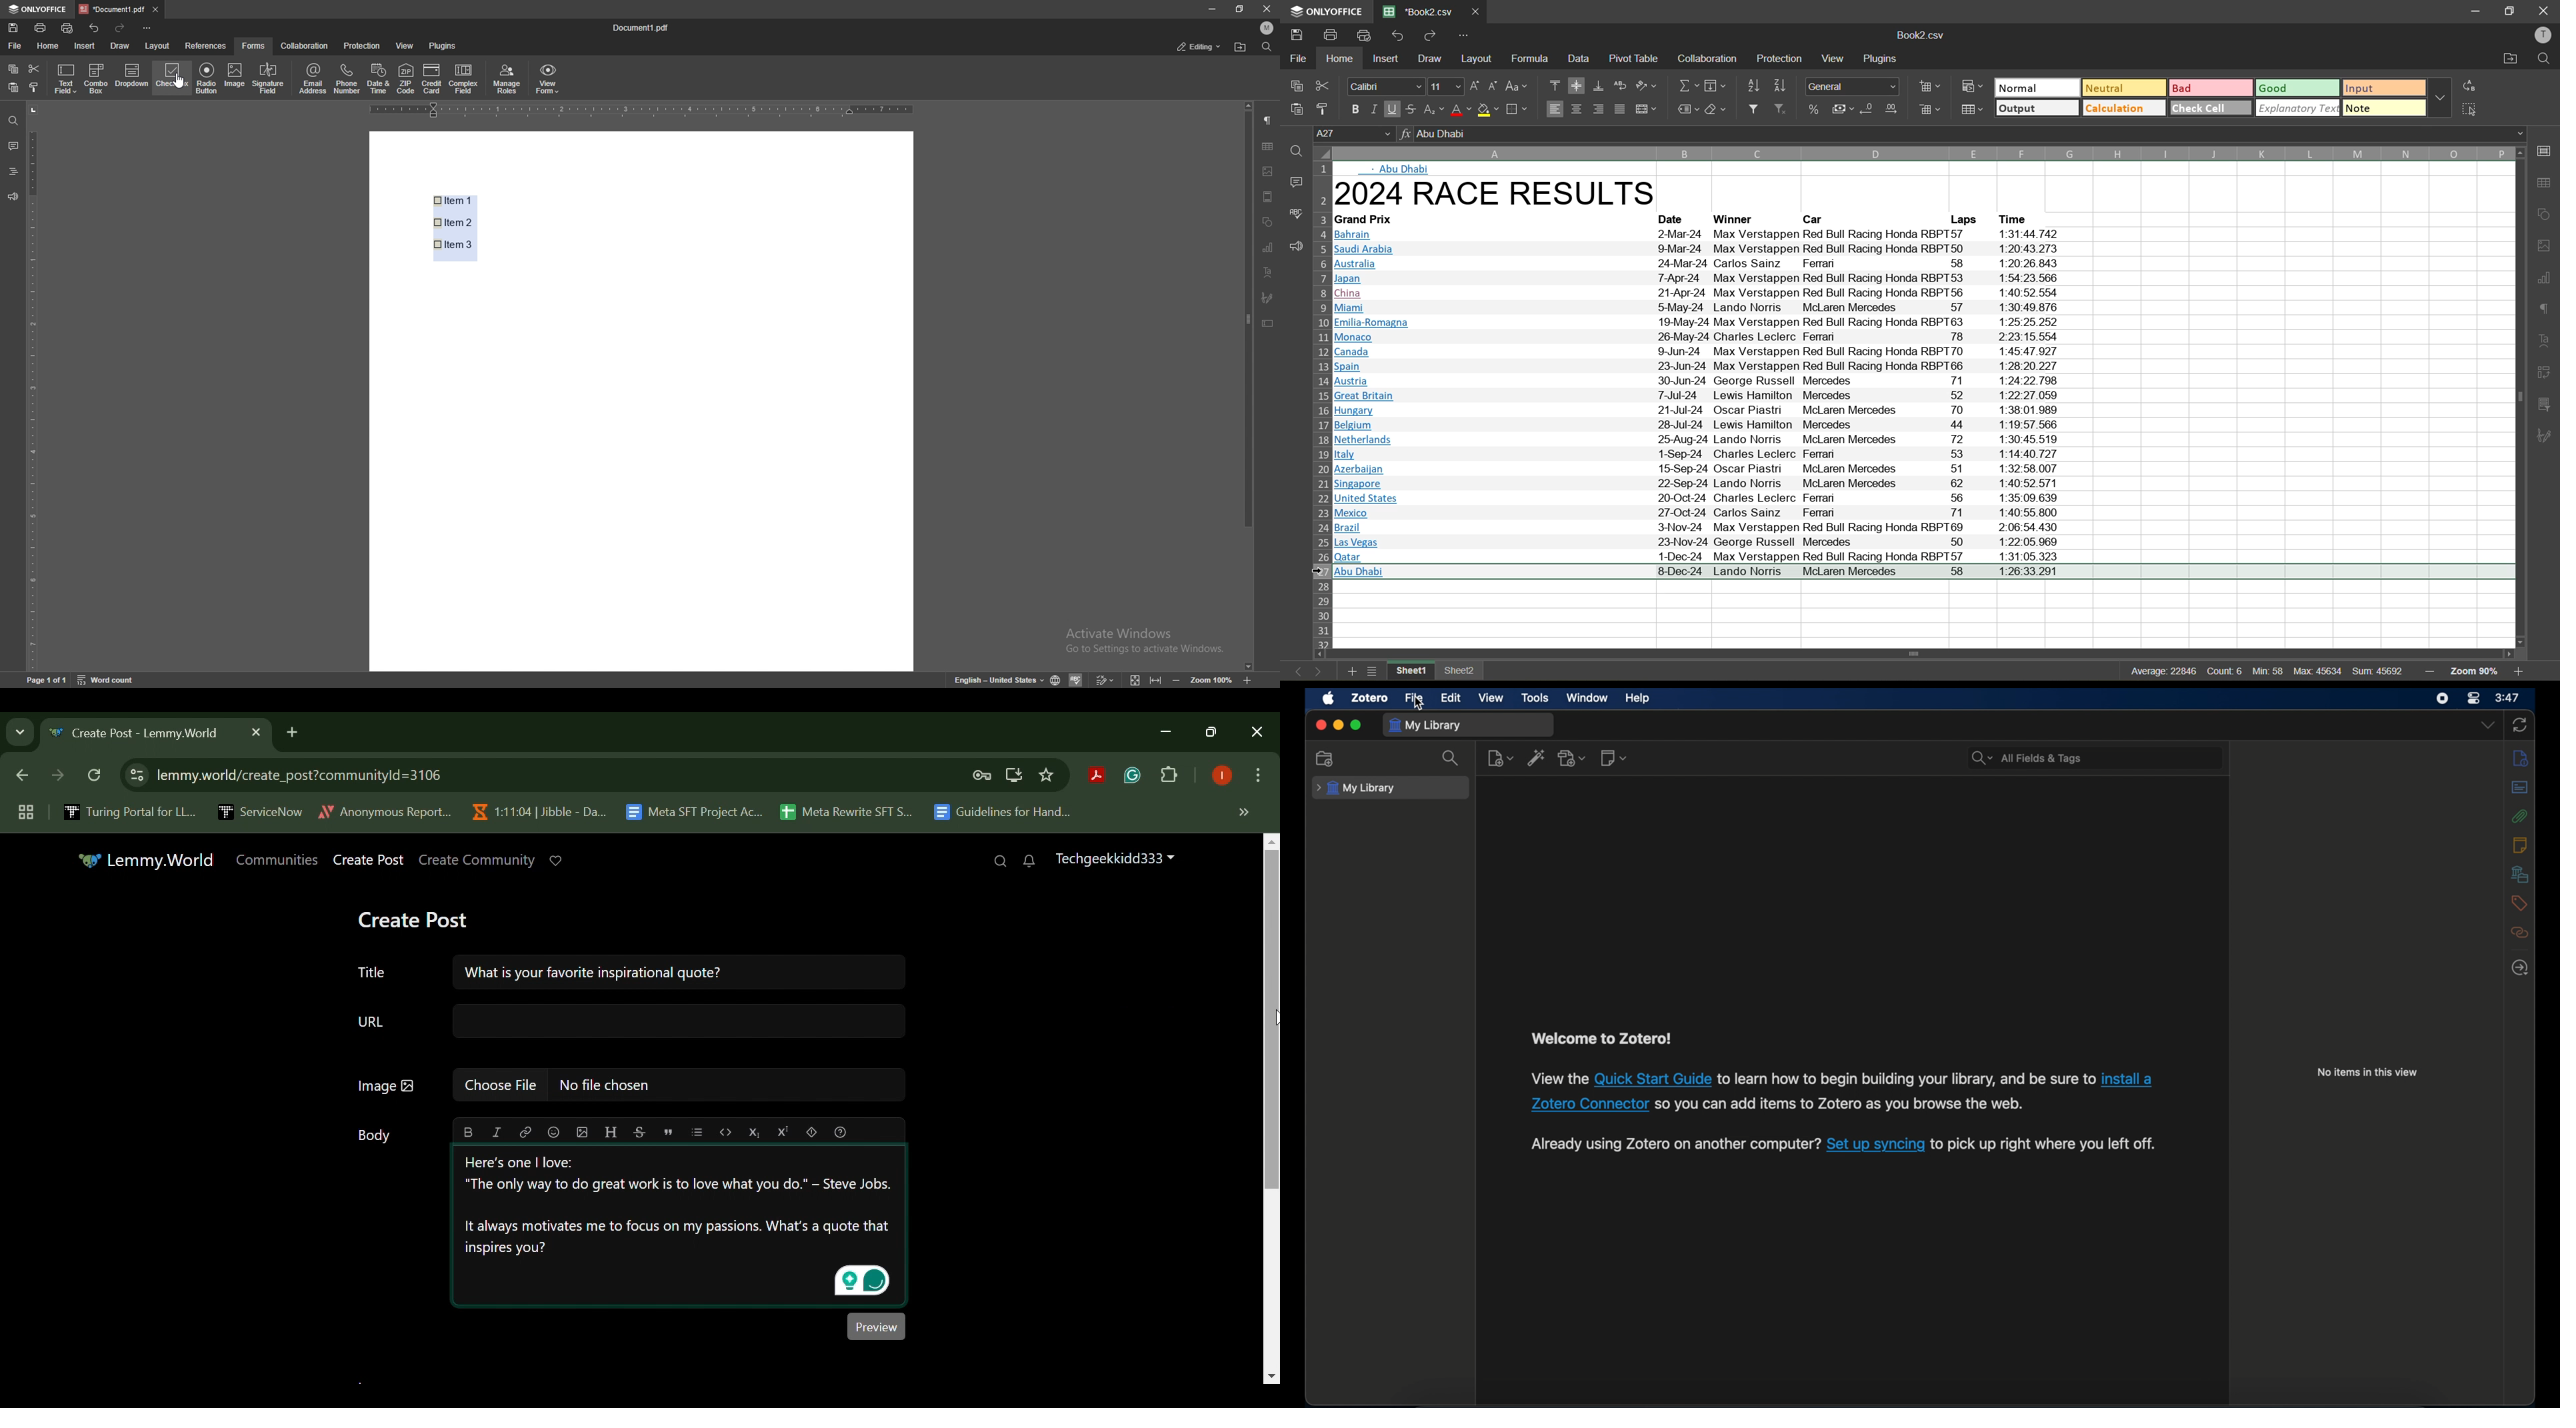 This screenshot has height=1428, width=2576. Describe the element at coordinates (2479, 671) in the screenshot. I see `zoom factor` at that location.